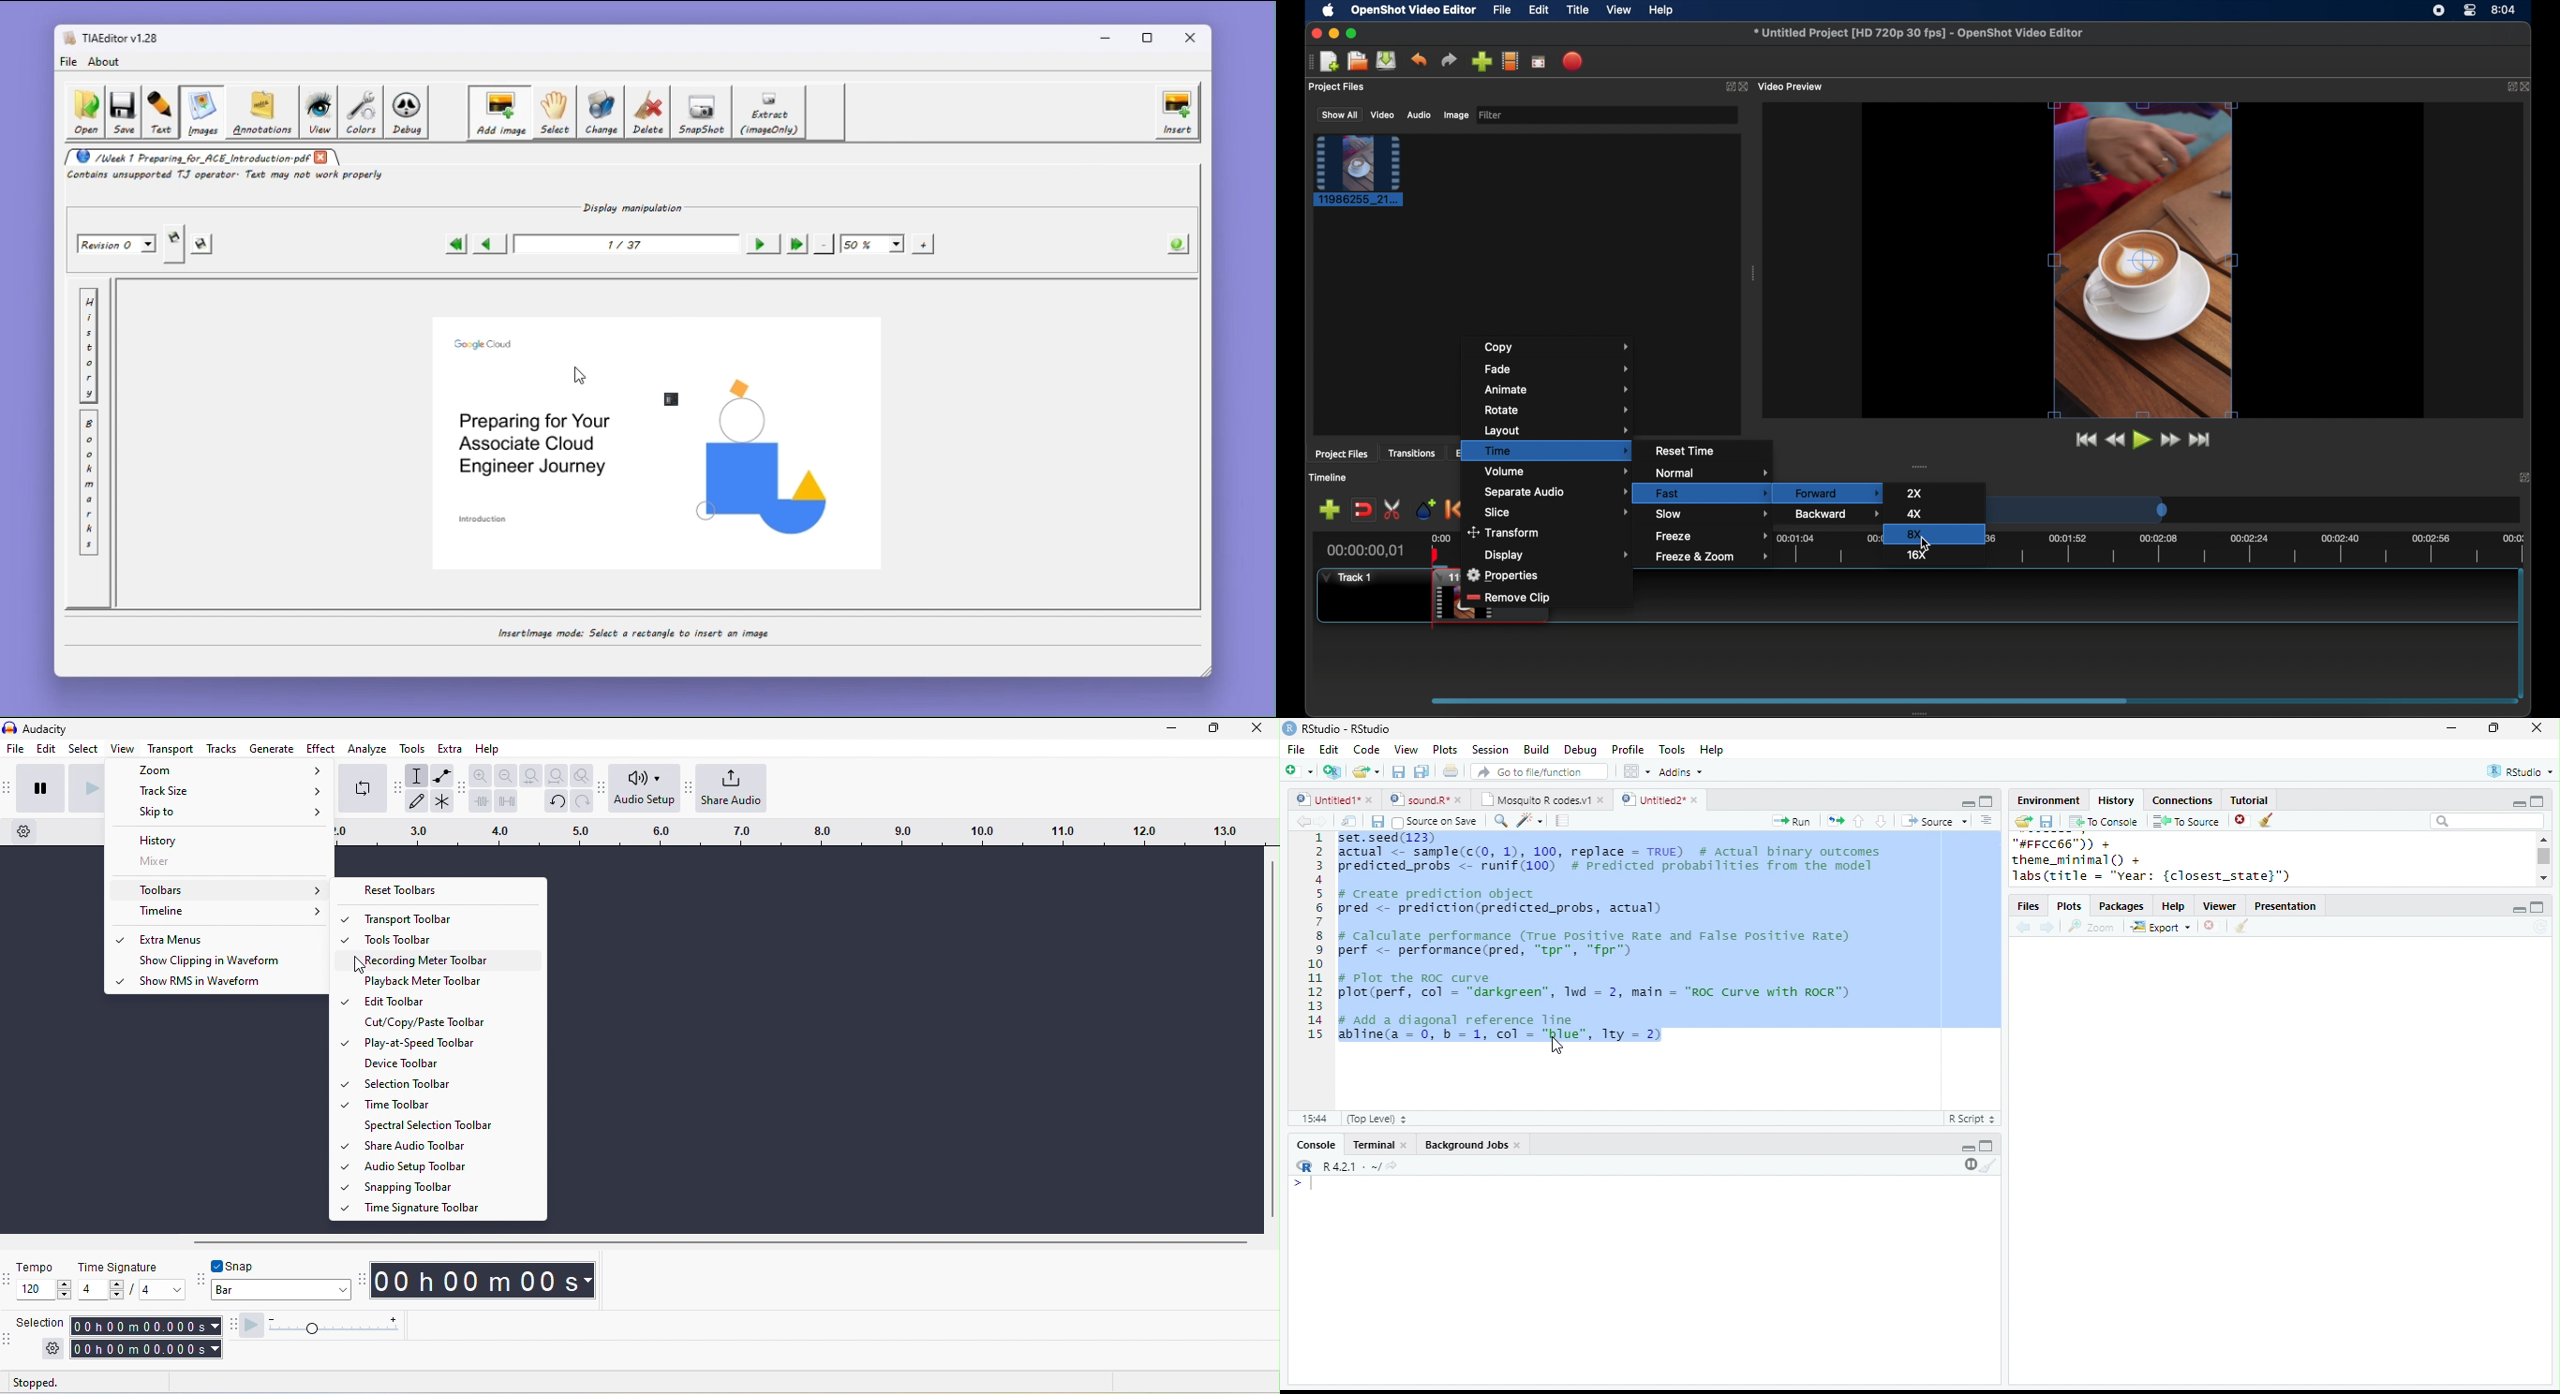 The height and width of the screenshot is (1400, 2576). What do you see at coordinates (333, 1327) in the screenshot?
I see `playback speed` at bounding box center [333, 1327].